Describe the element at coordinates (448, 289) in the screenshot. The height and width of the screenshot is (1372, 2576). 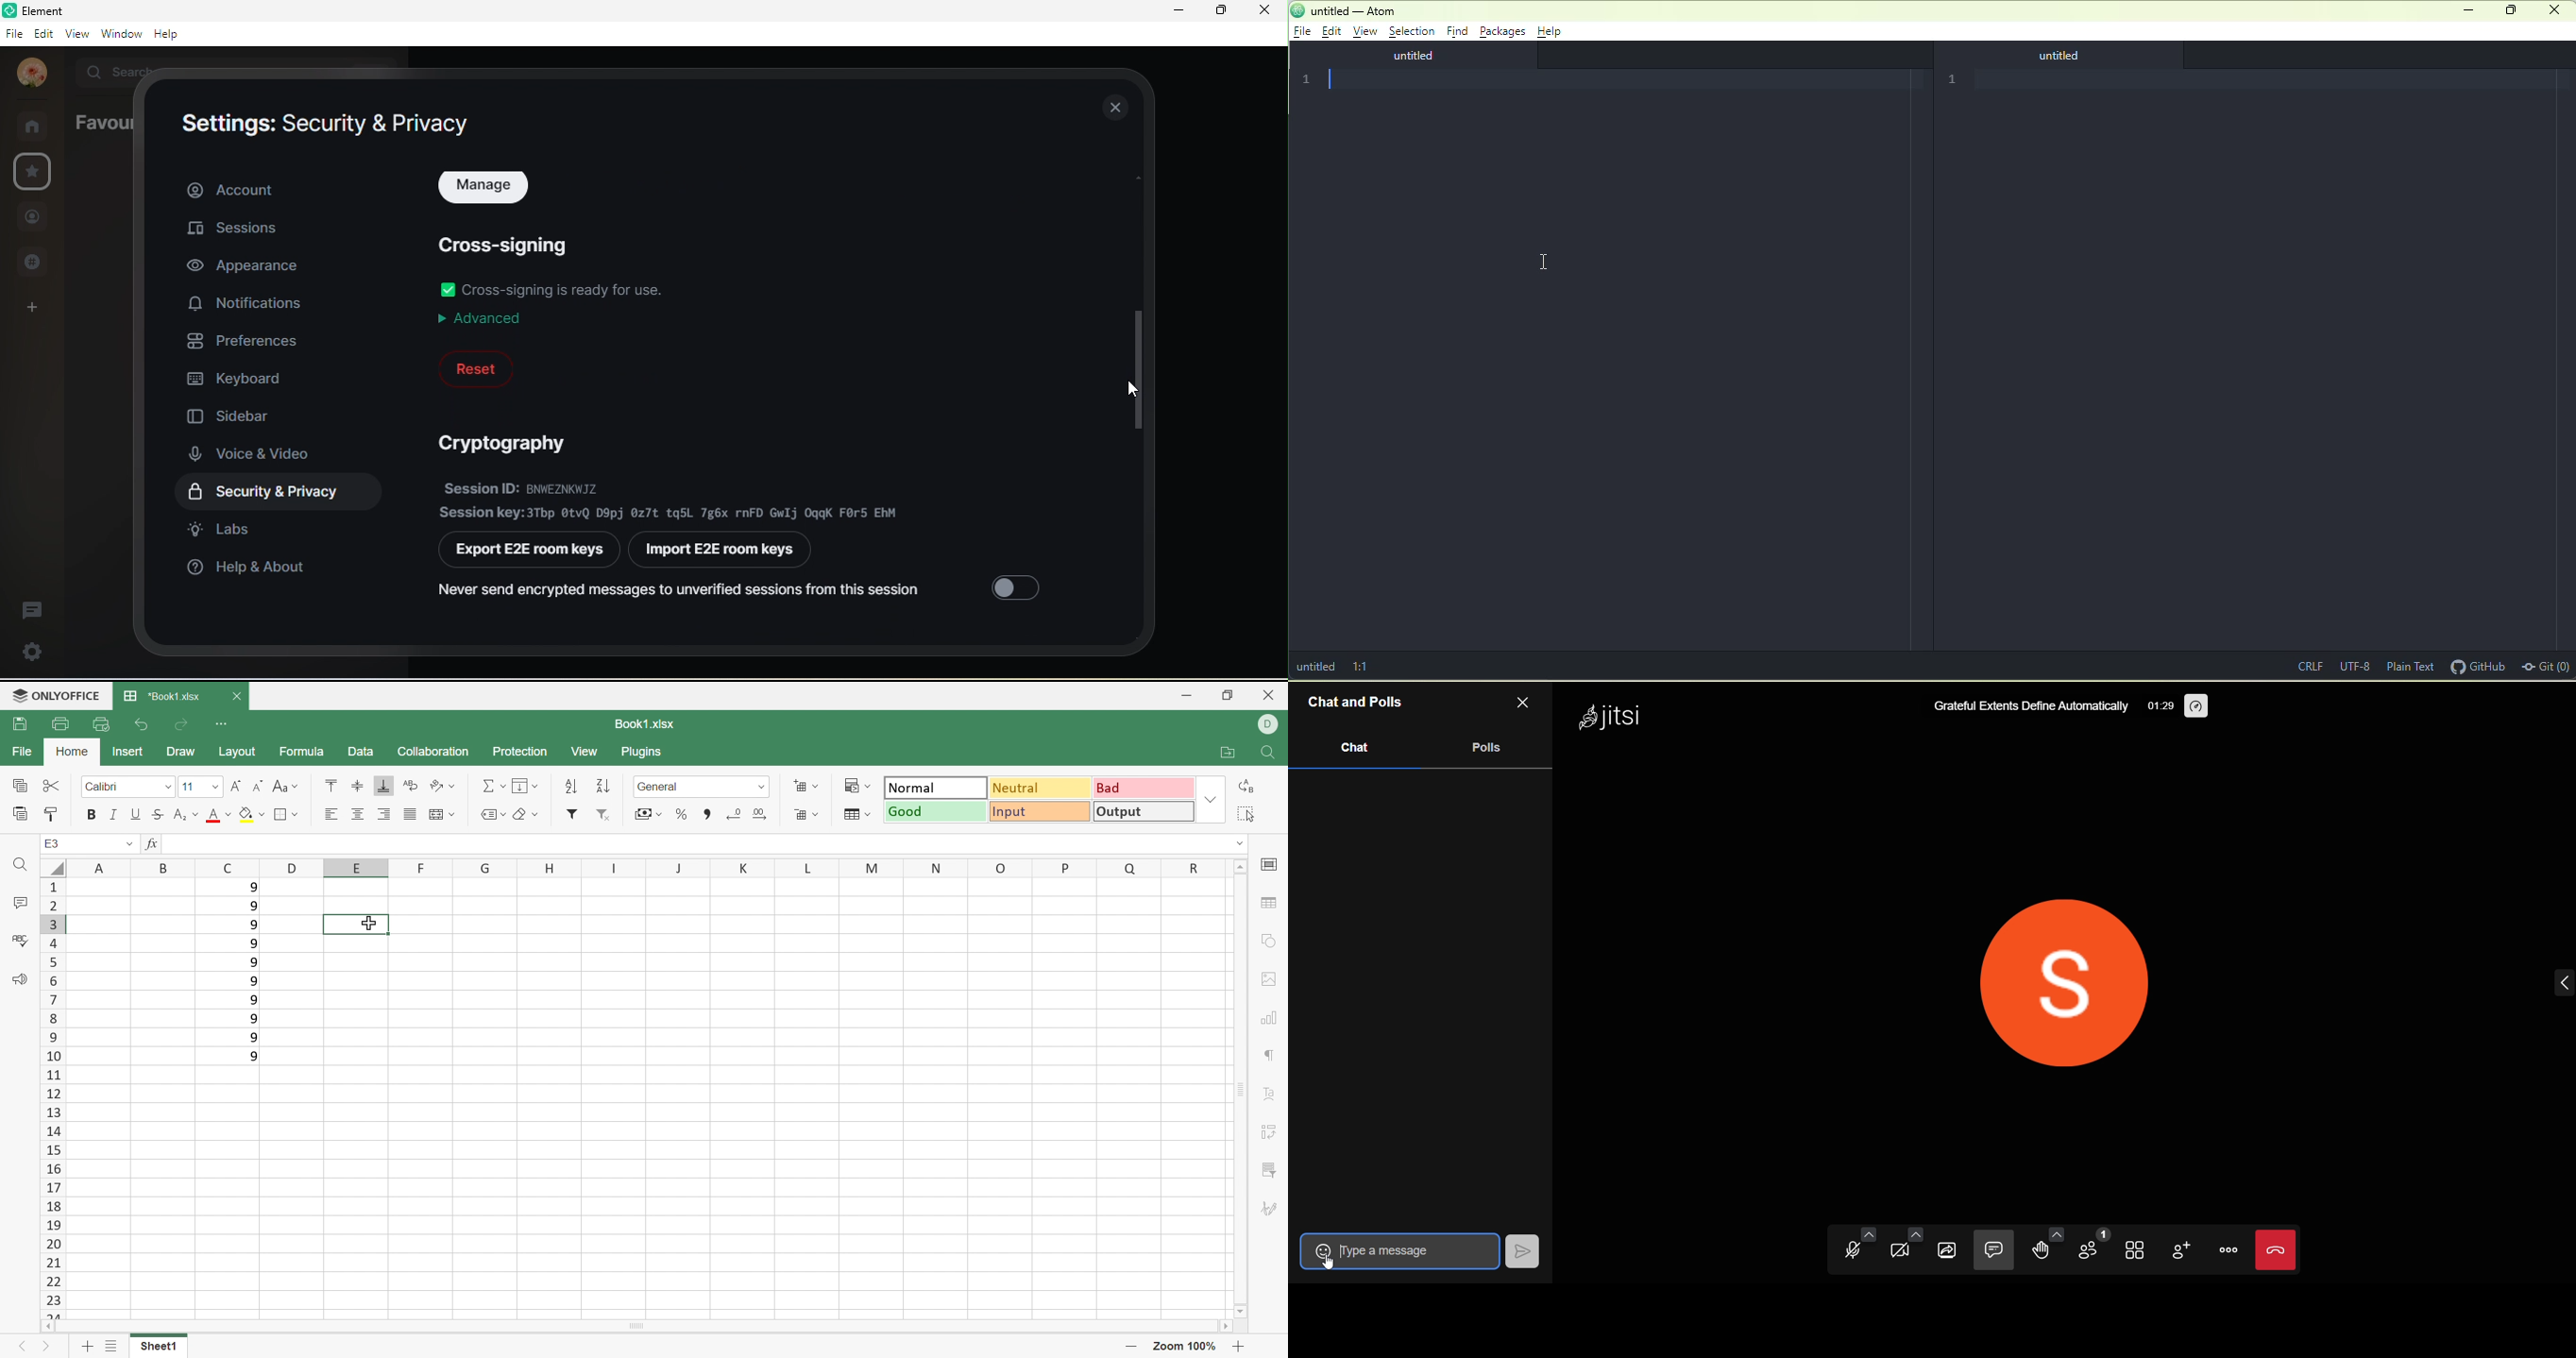
I see `toggle switch` at that location.